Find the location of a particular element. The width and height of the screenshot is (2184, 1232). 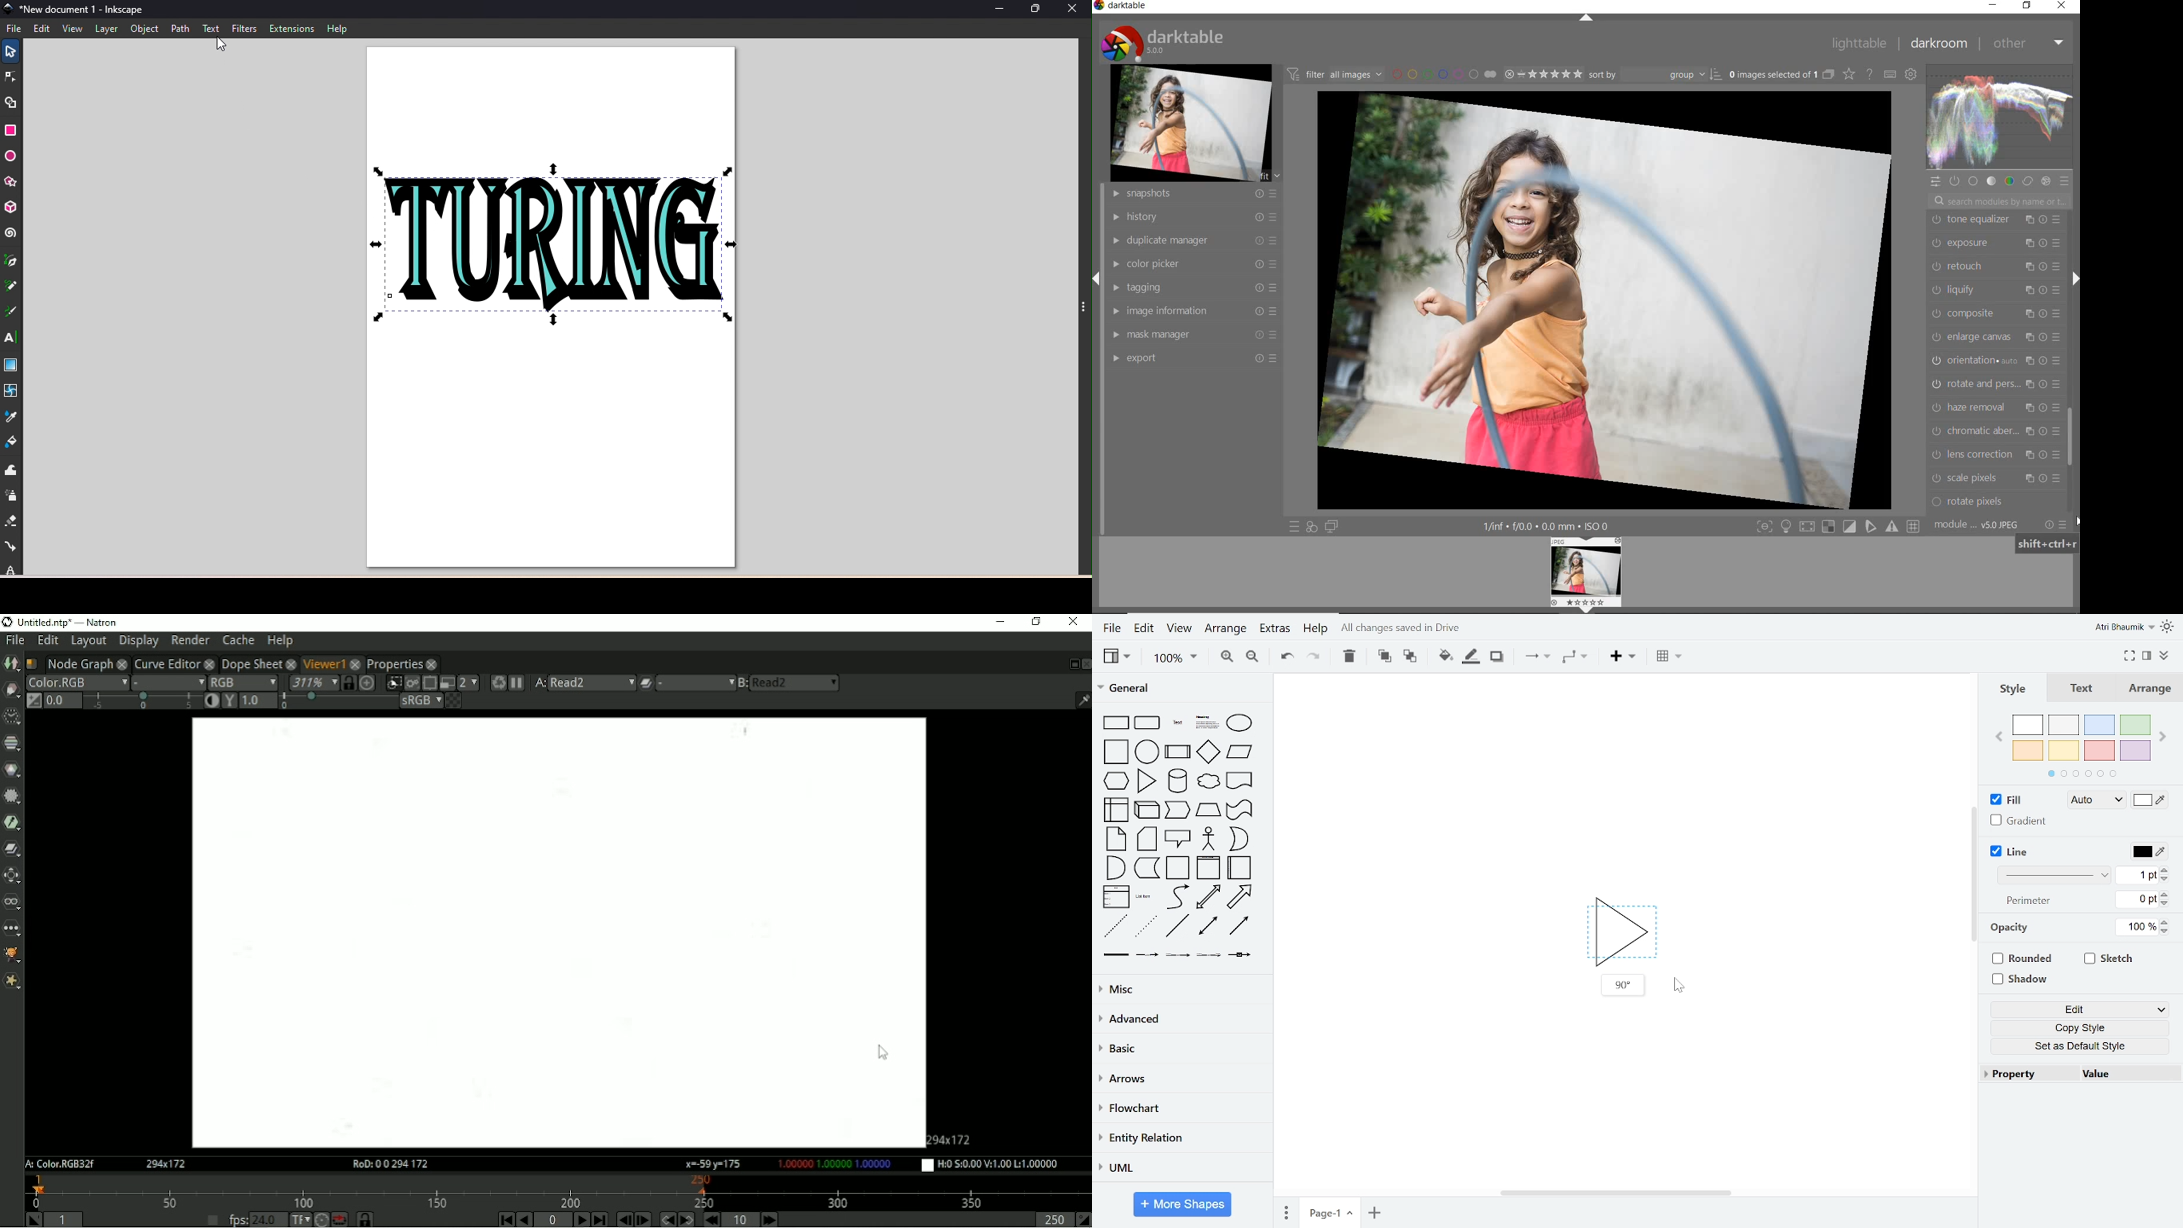

connector with 3 label is located at coordinates (1207, 957).